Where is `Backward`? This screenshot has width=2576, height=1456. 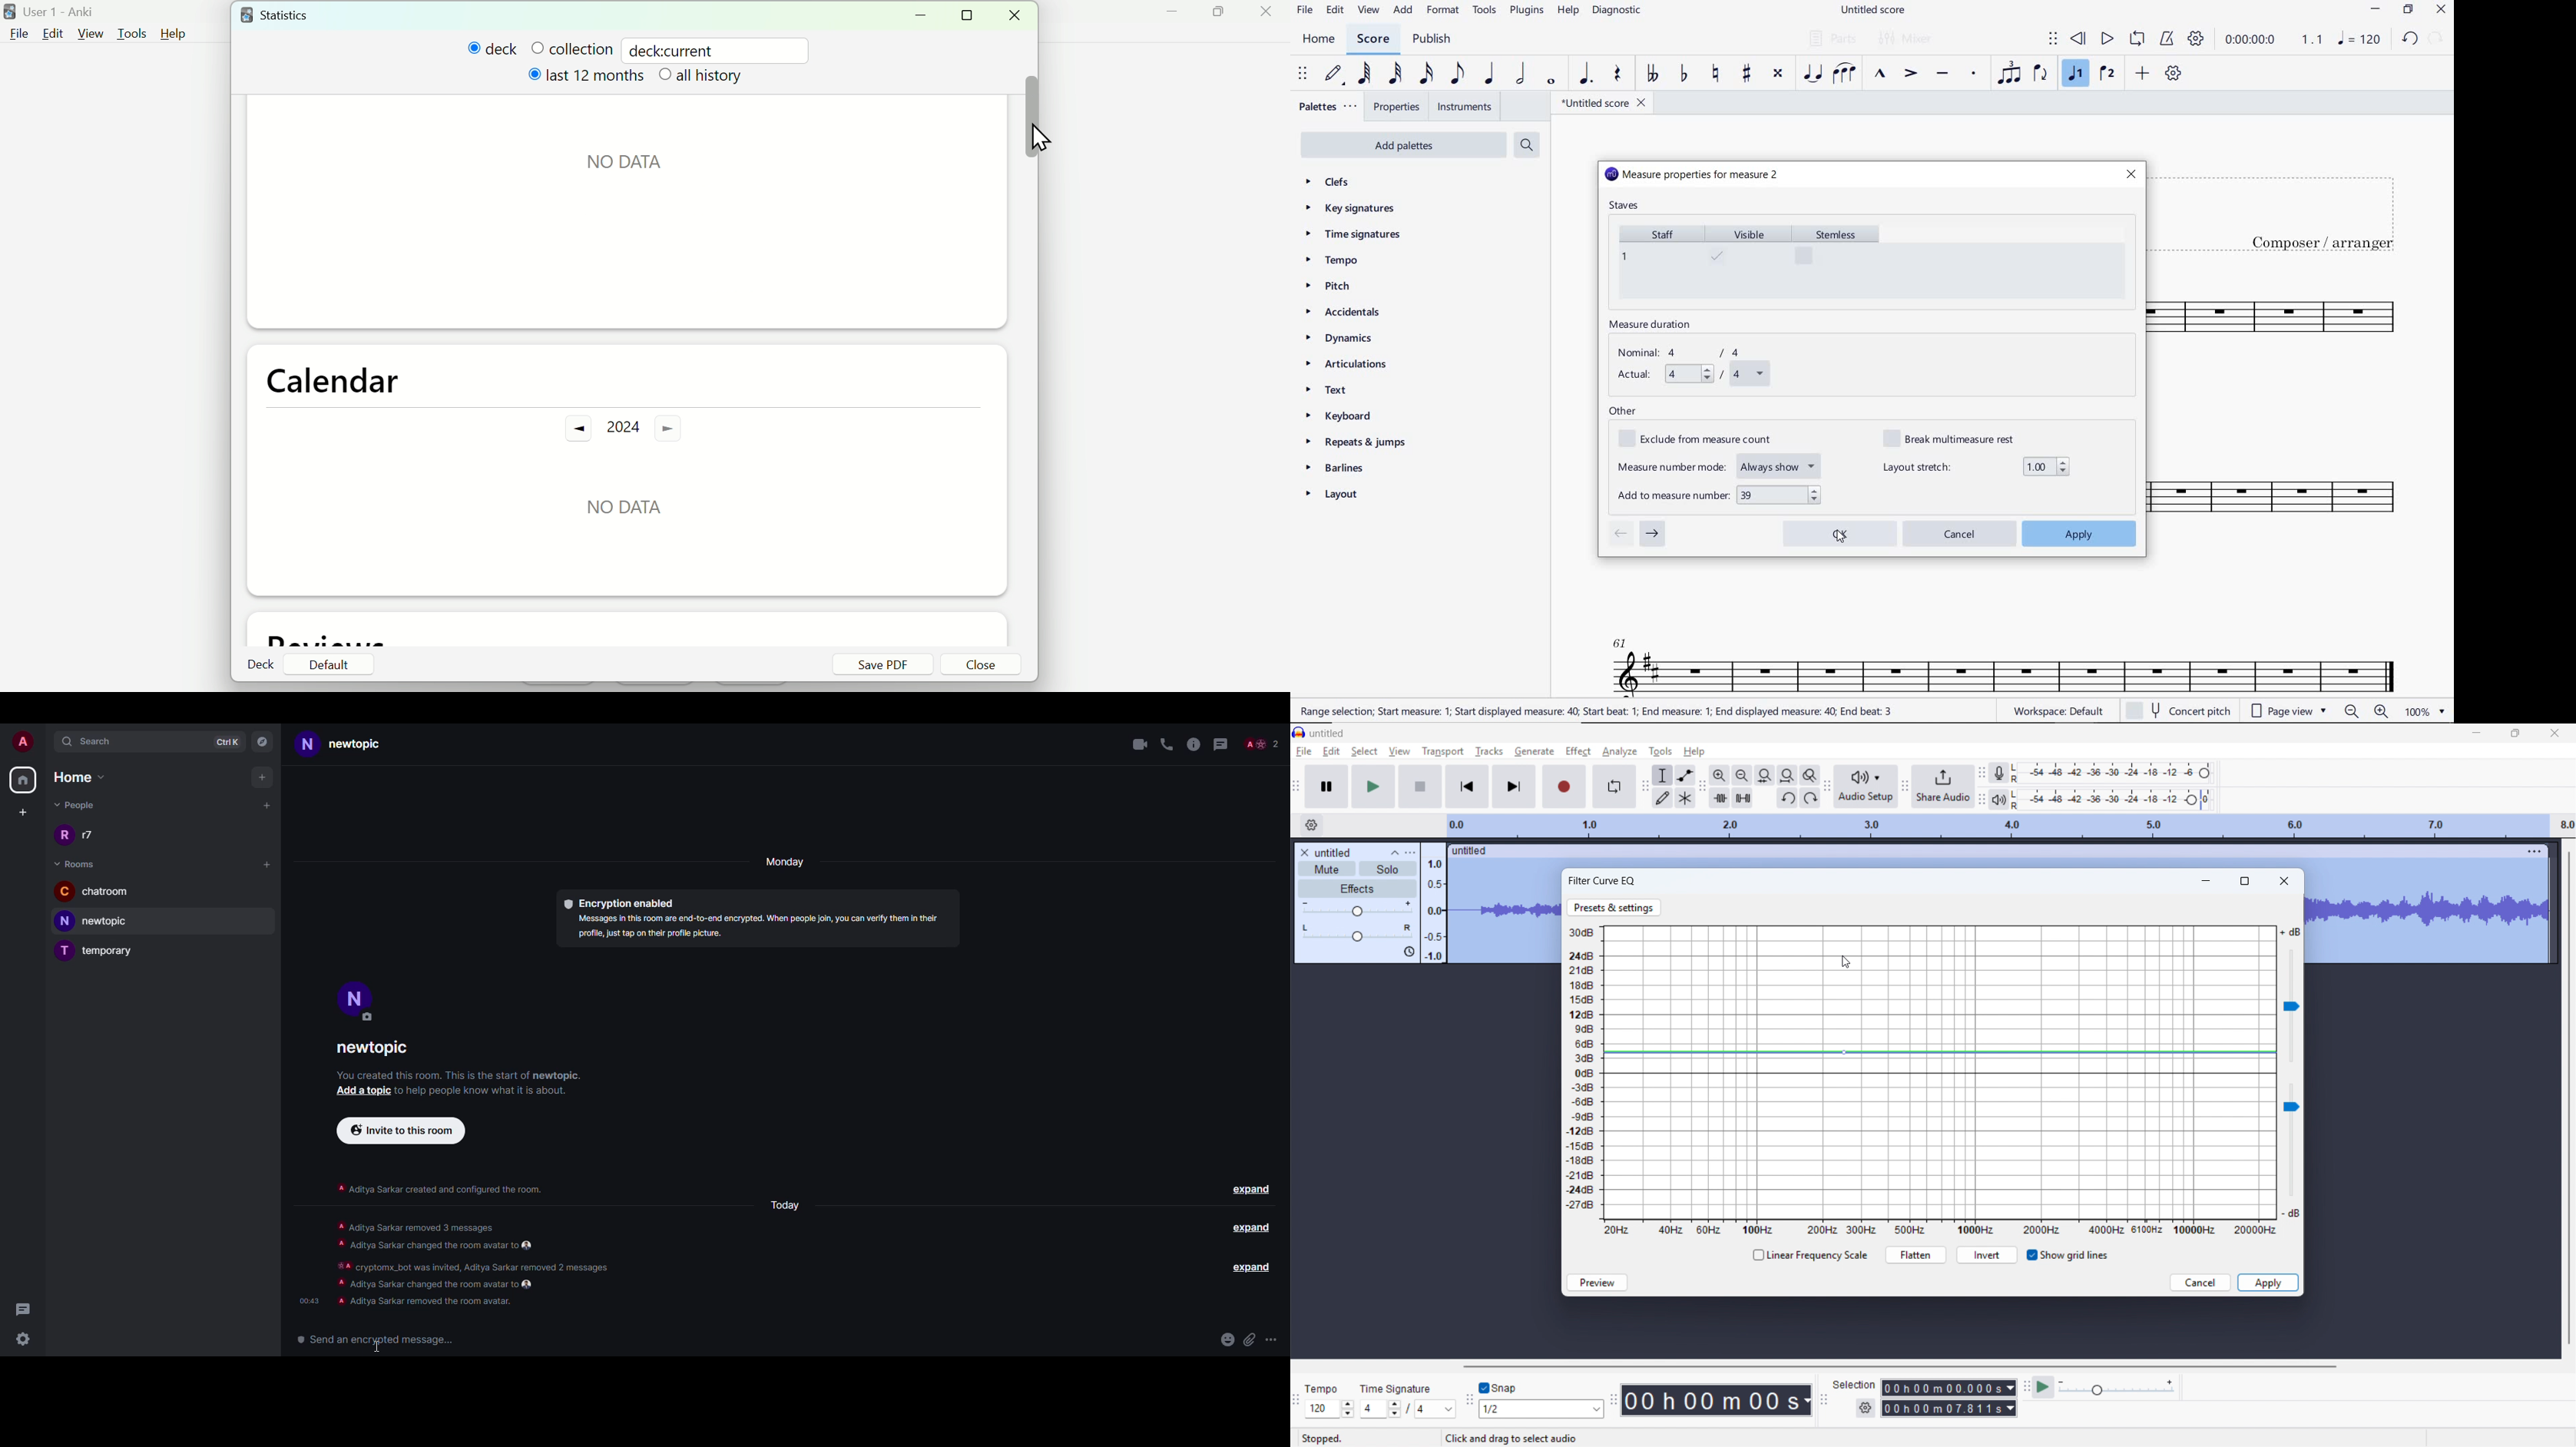
Backward is located at coordinates (571, 429).